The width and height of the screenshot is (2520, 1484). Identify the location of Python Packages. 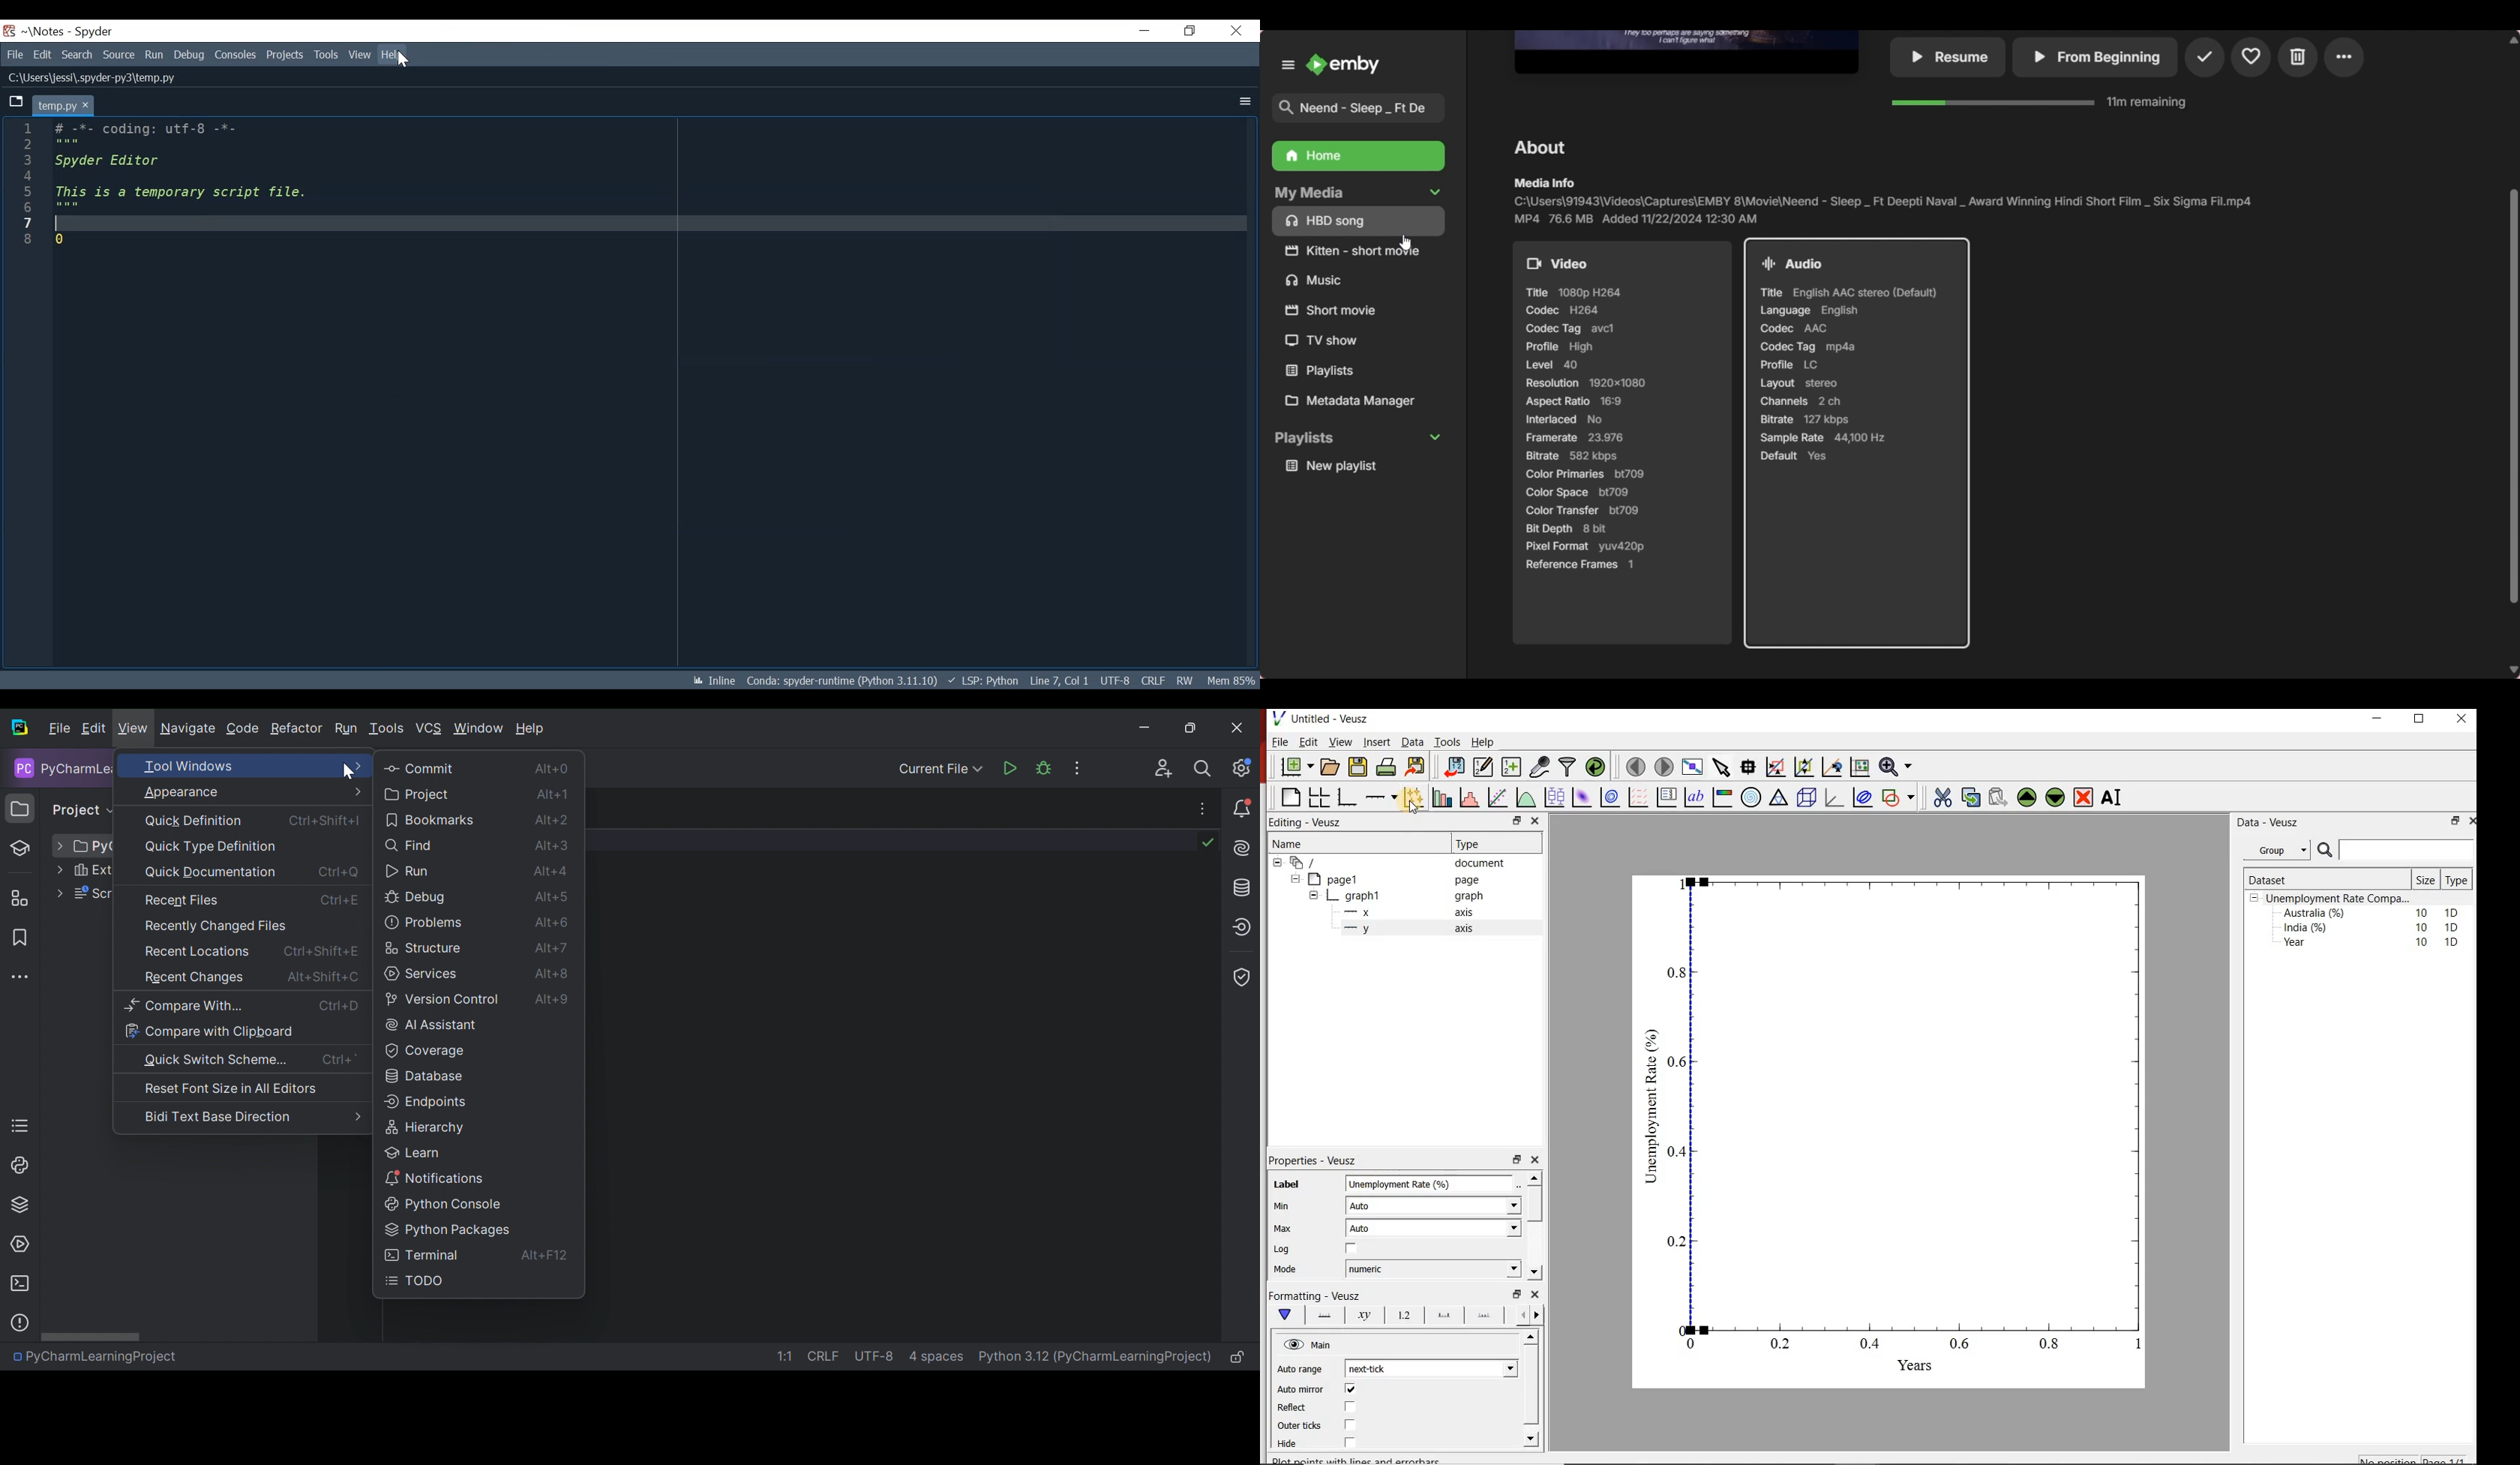
(22, 1205).